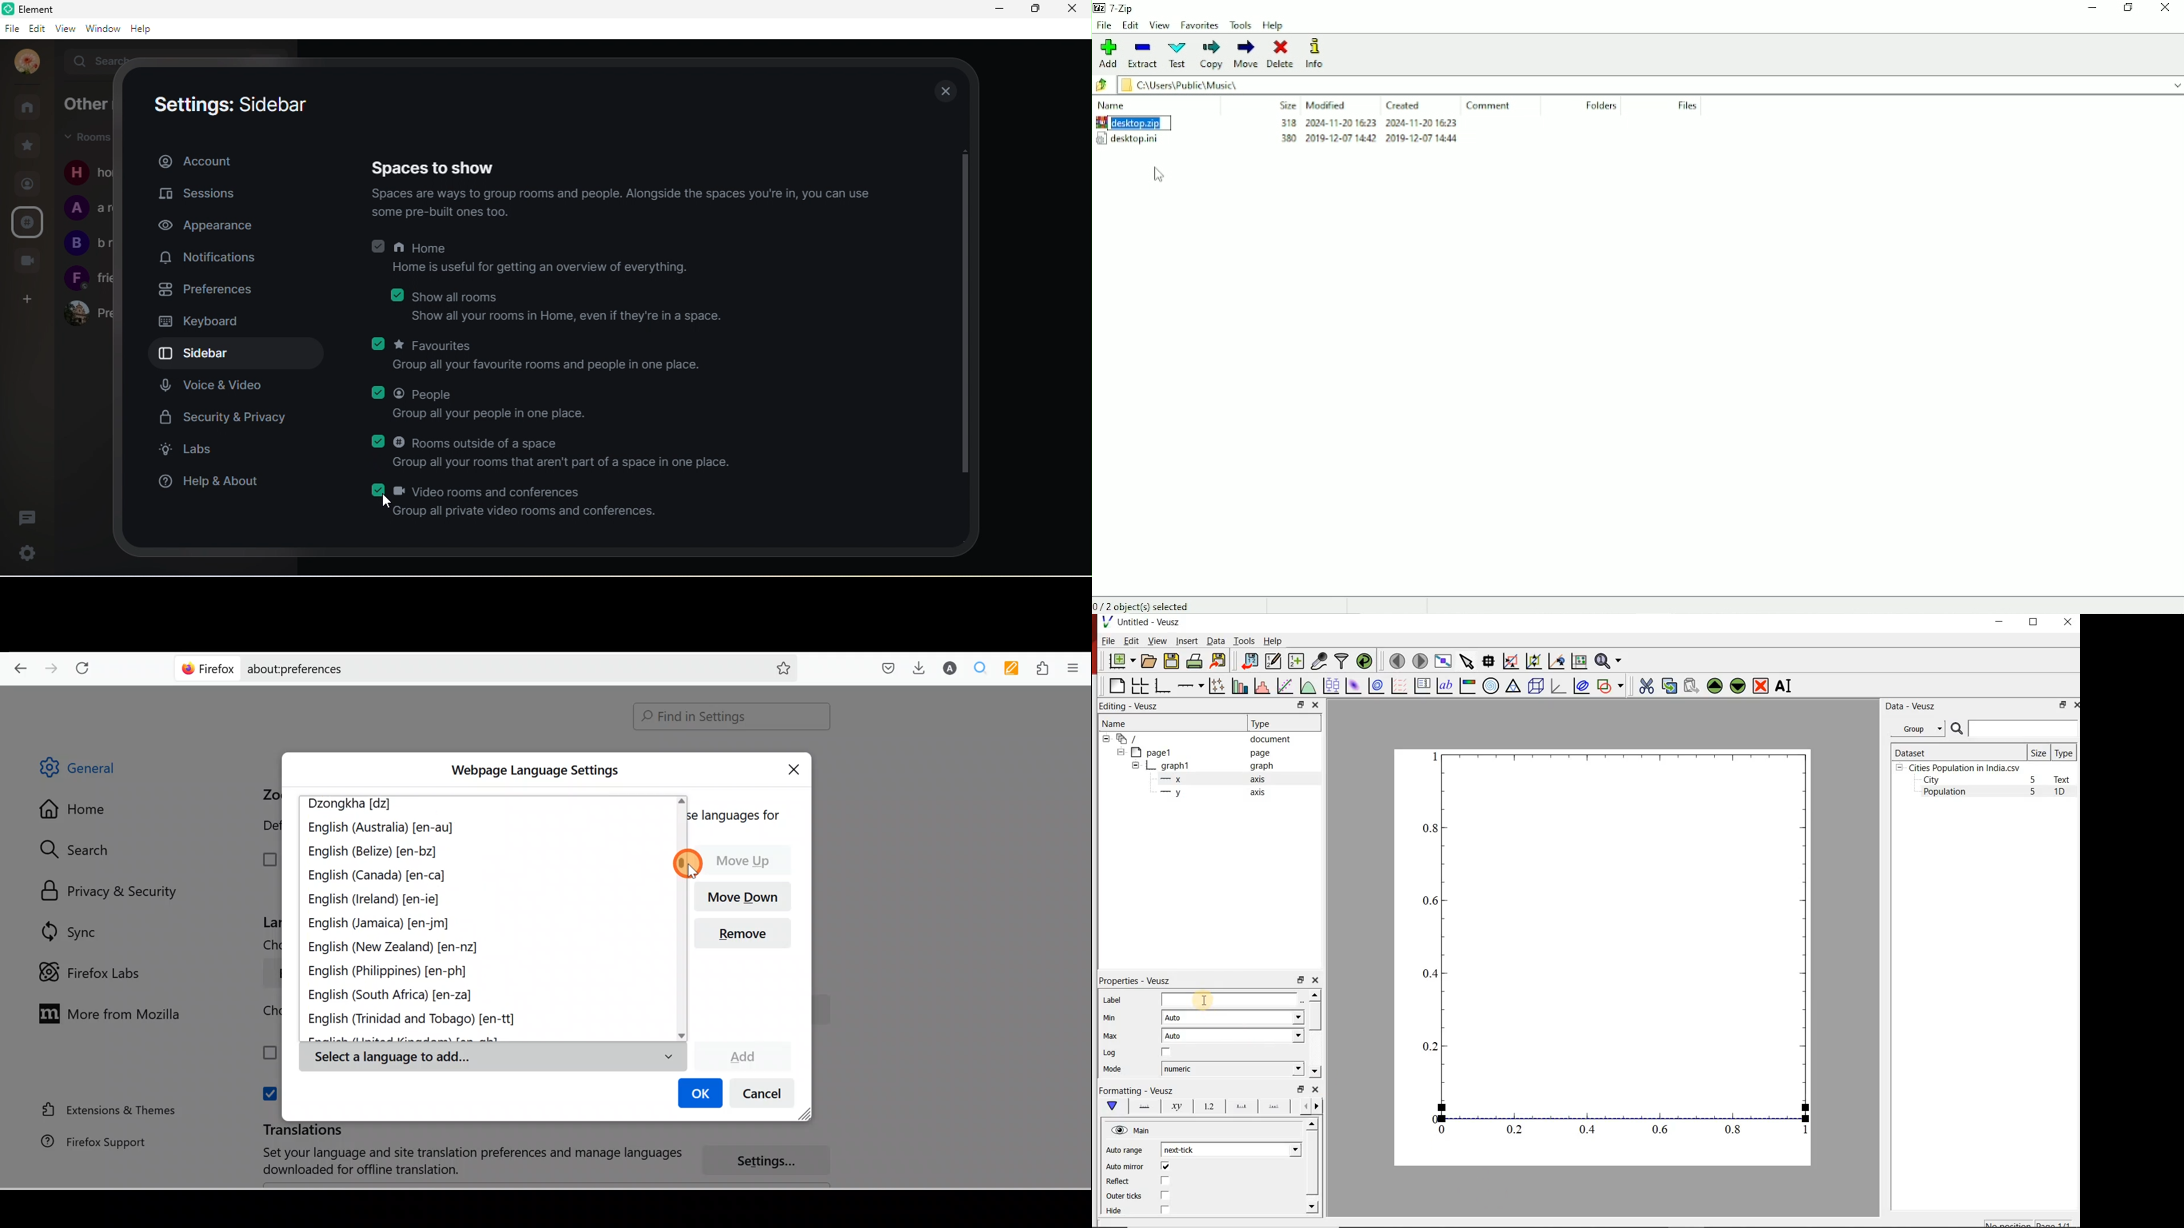 This screenshot has height=1232, width=2184. Describe the element at coordinates (1161, 686) in the screenshot. I see `base graph` at that location.